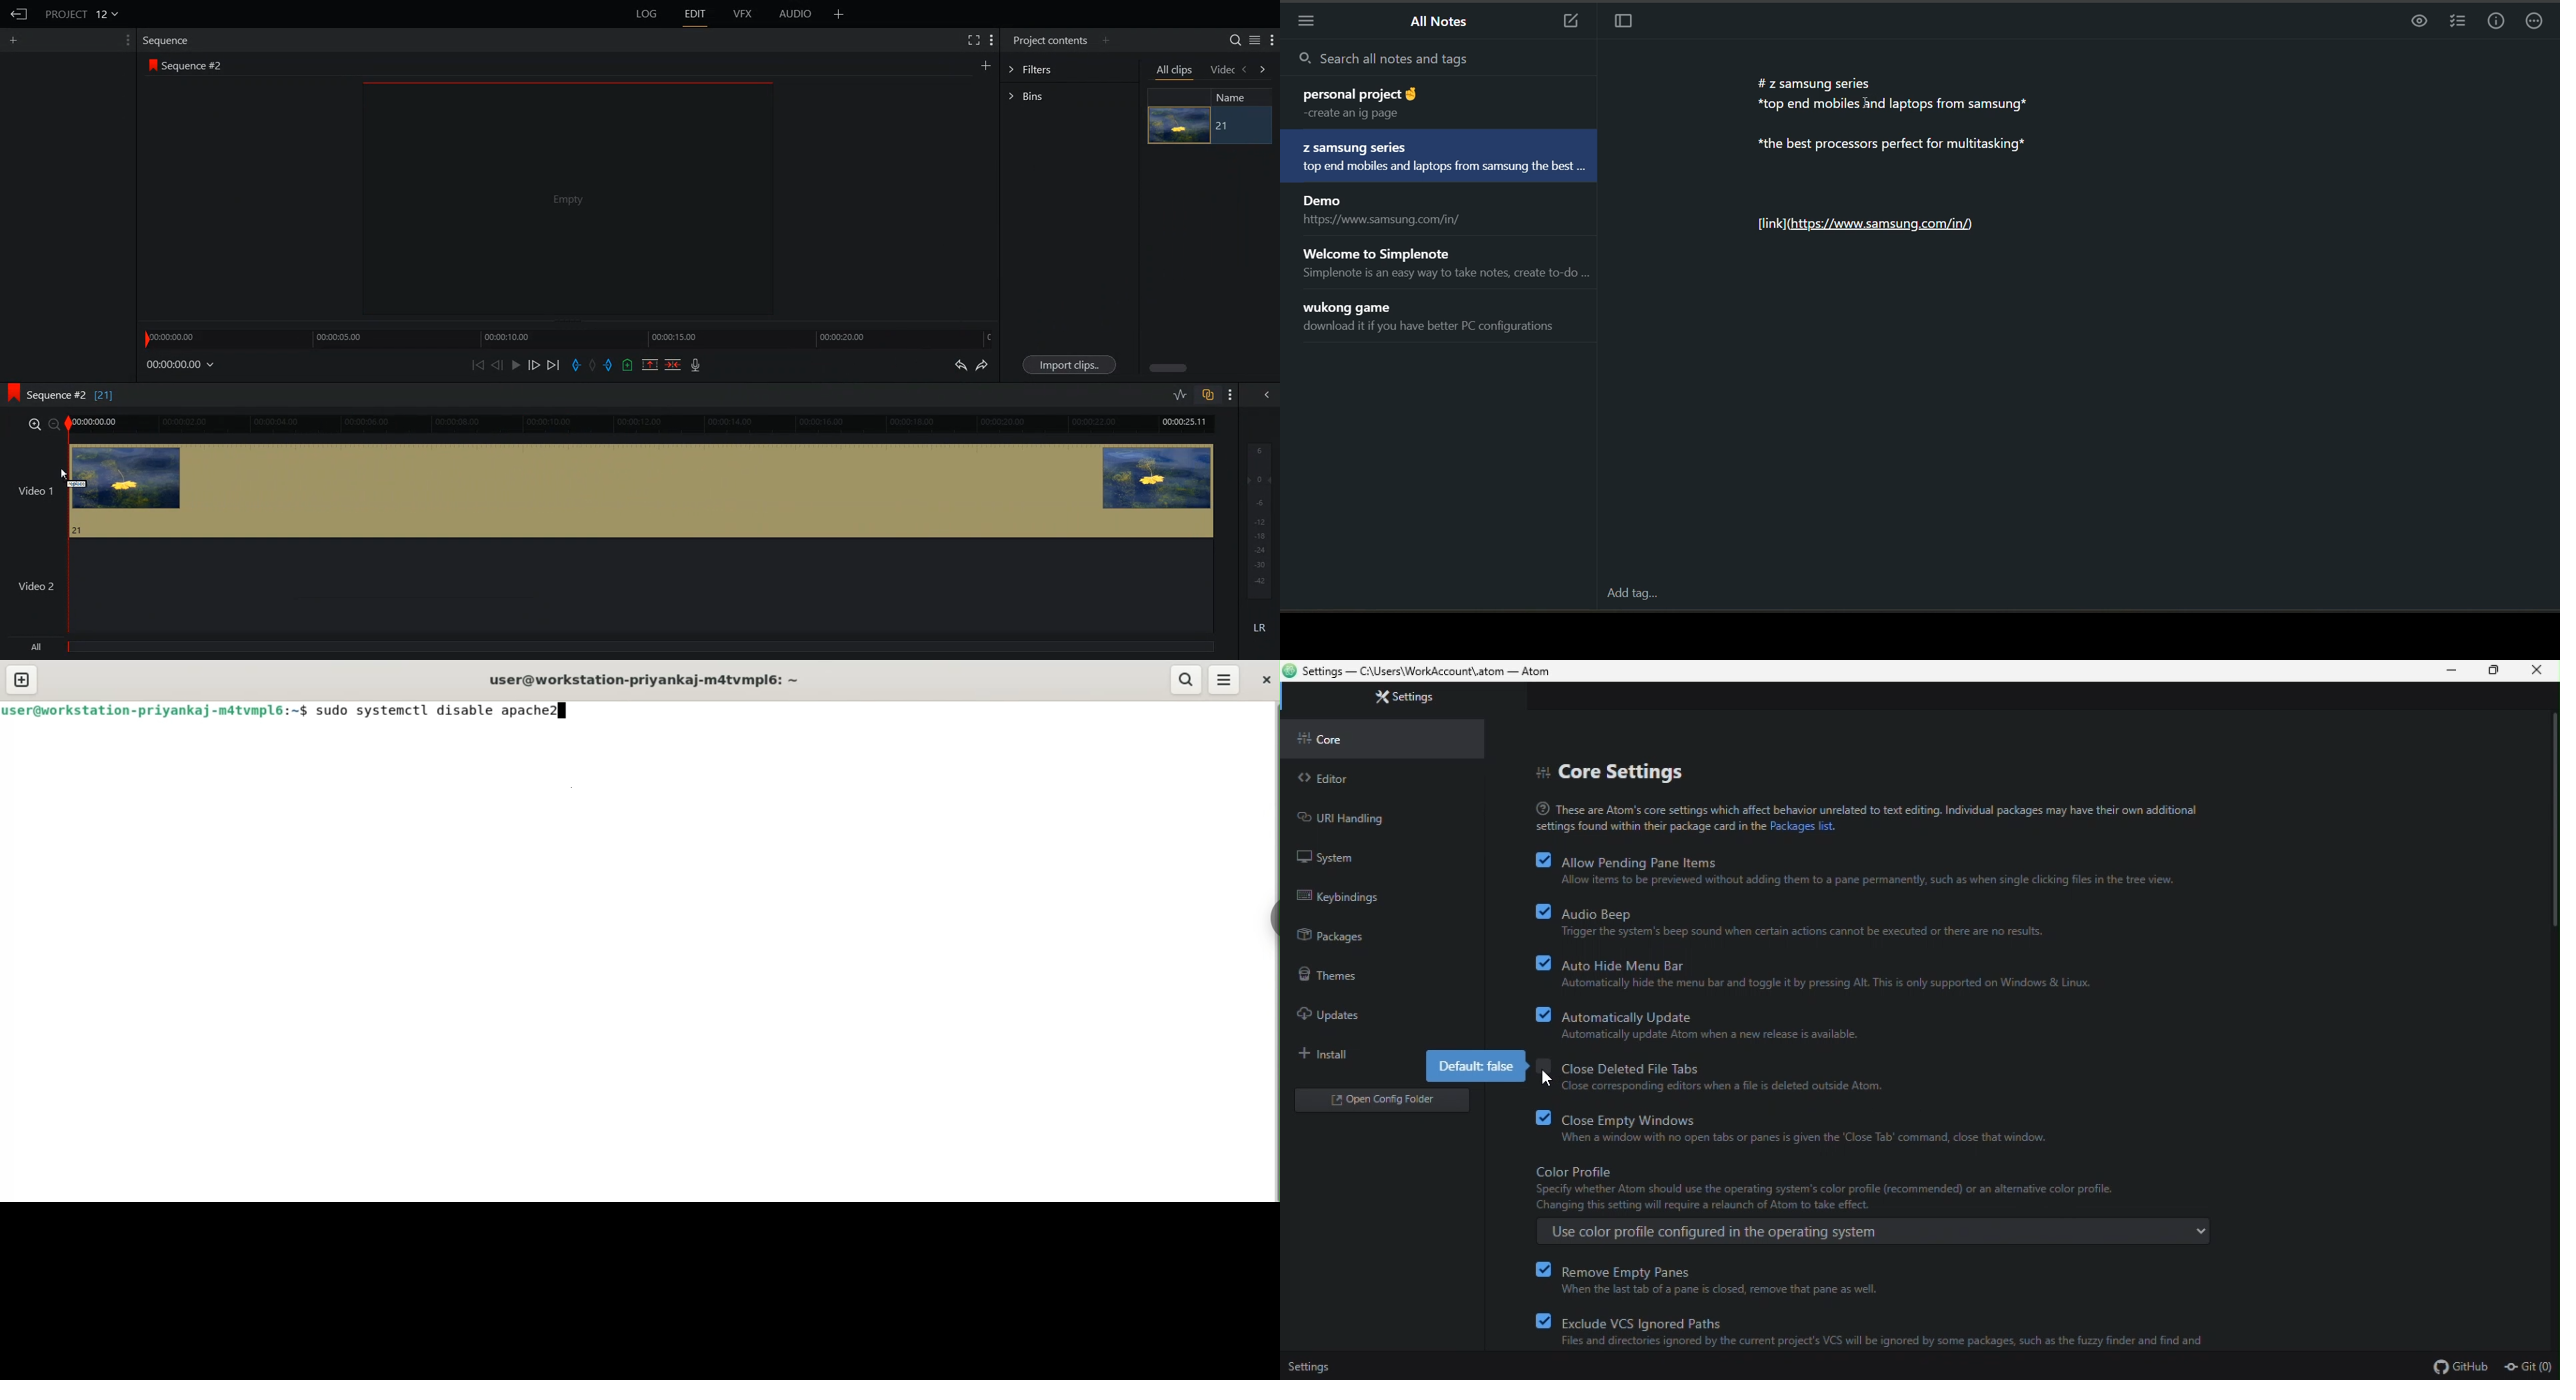 The height and width of the screenshot is (1400, 2576). Describe the element at coordinates (1869, 221) in the screenshot. I see `Link` at that location.